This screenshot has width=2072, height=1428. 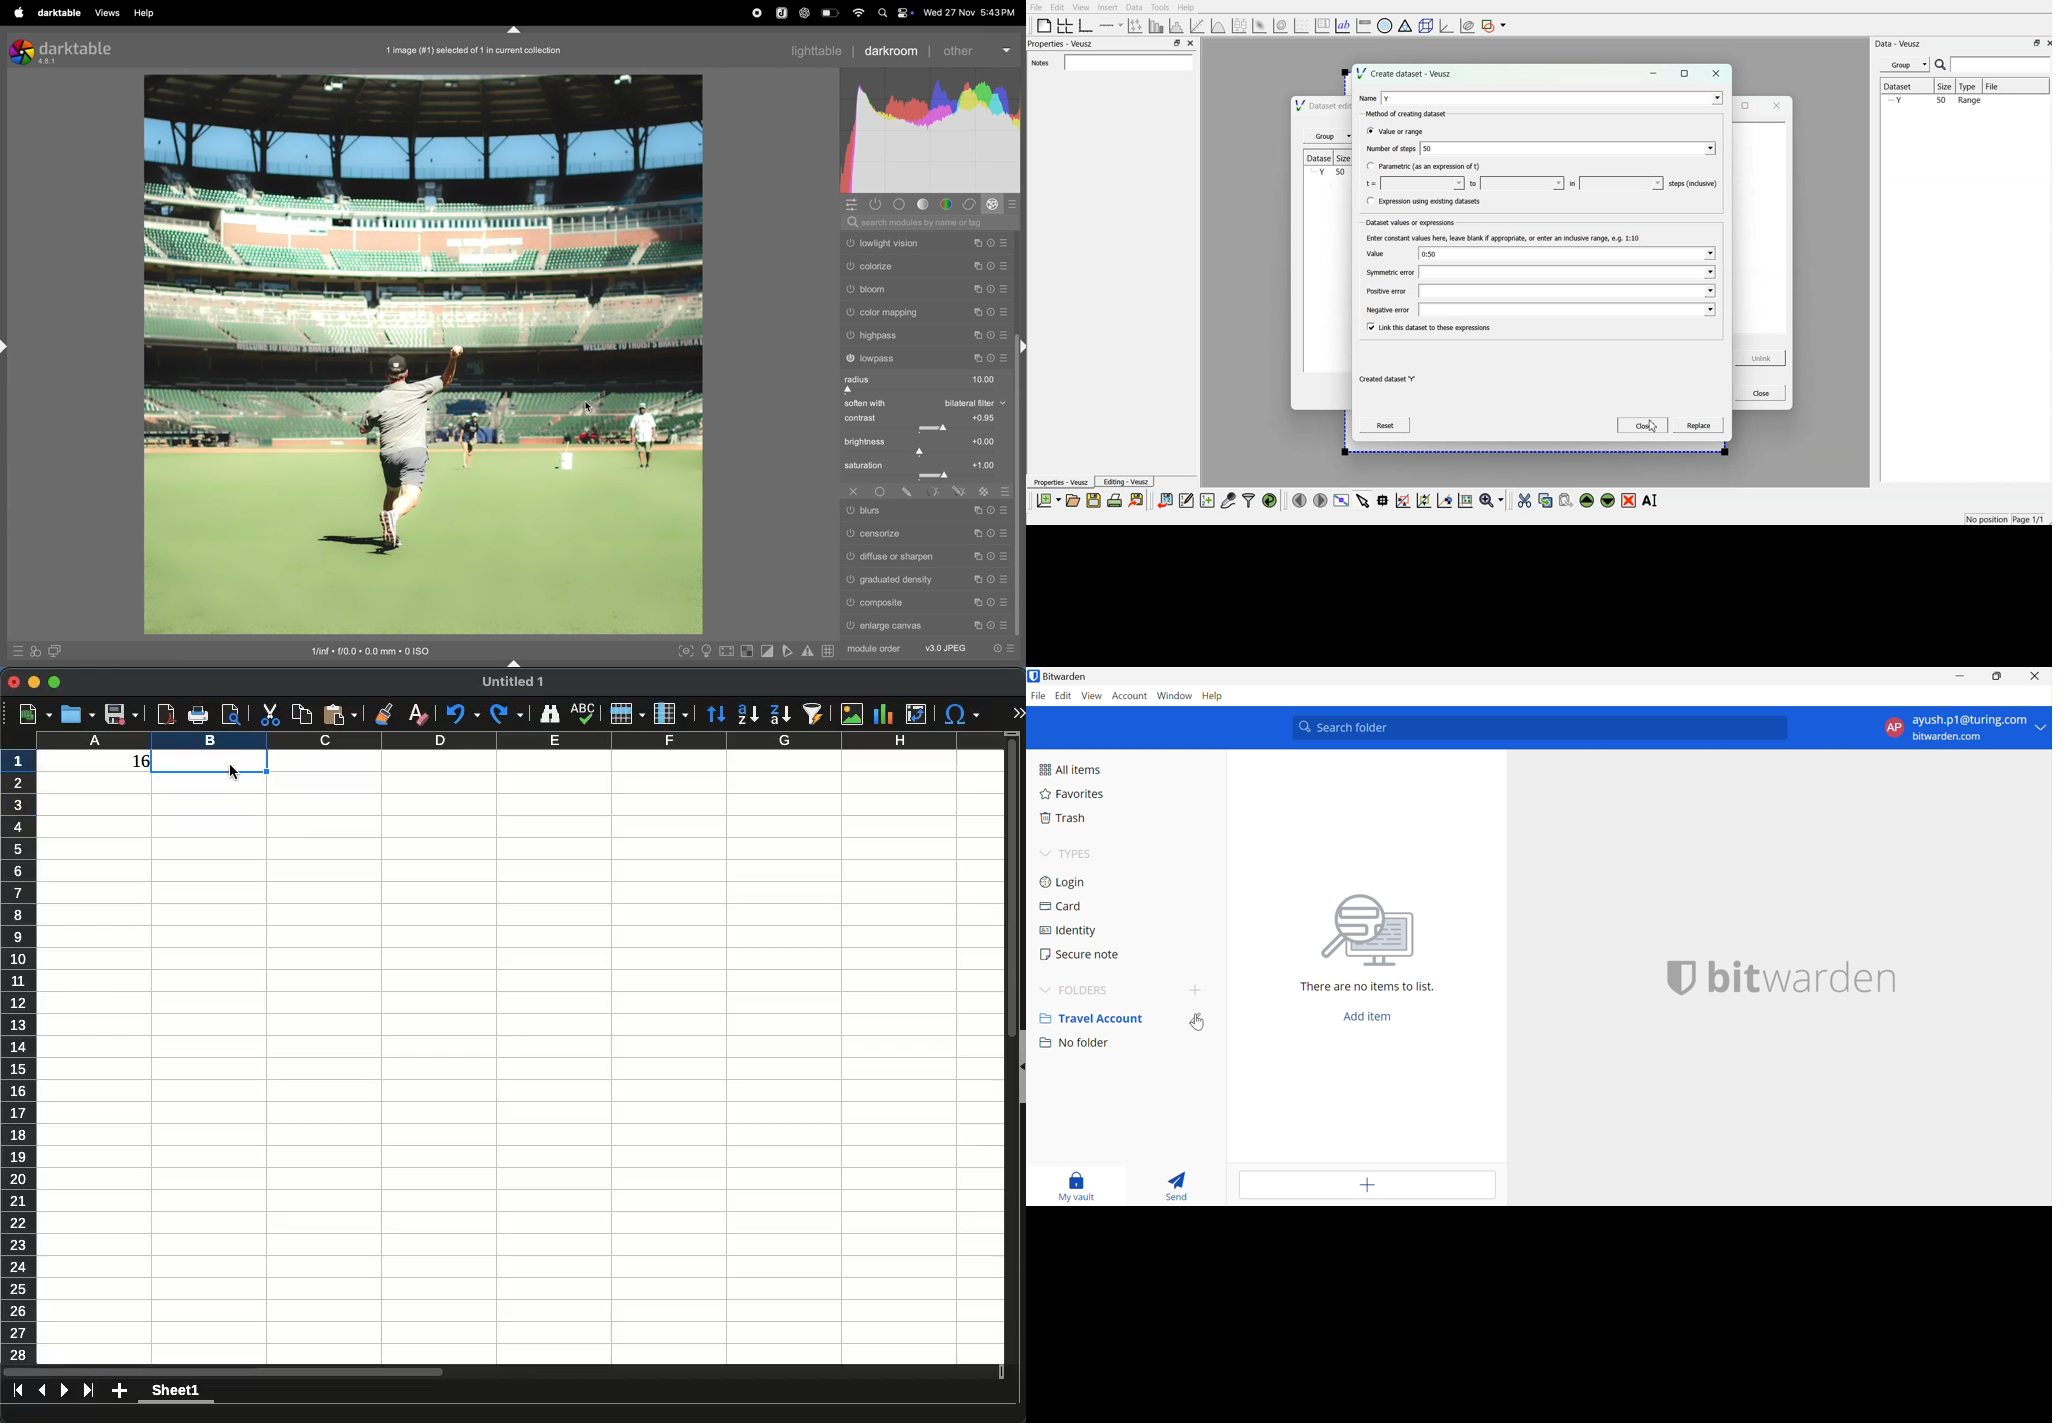 I want to click on Trash, so click(x=1064, y=817).